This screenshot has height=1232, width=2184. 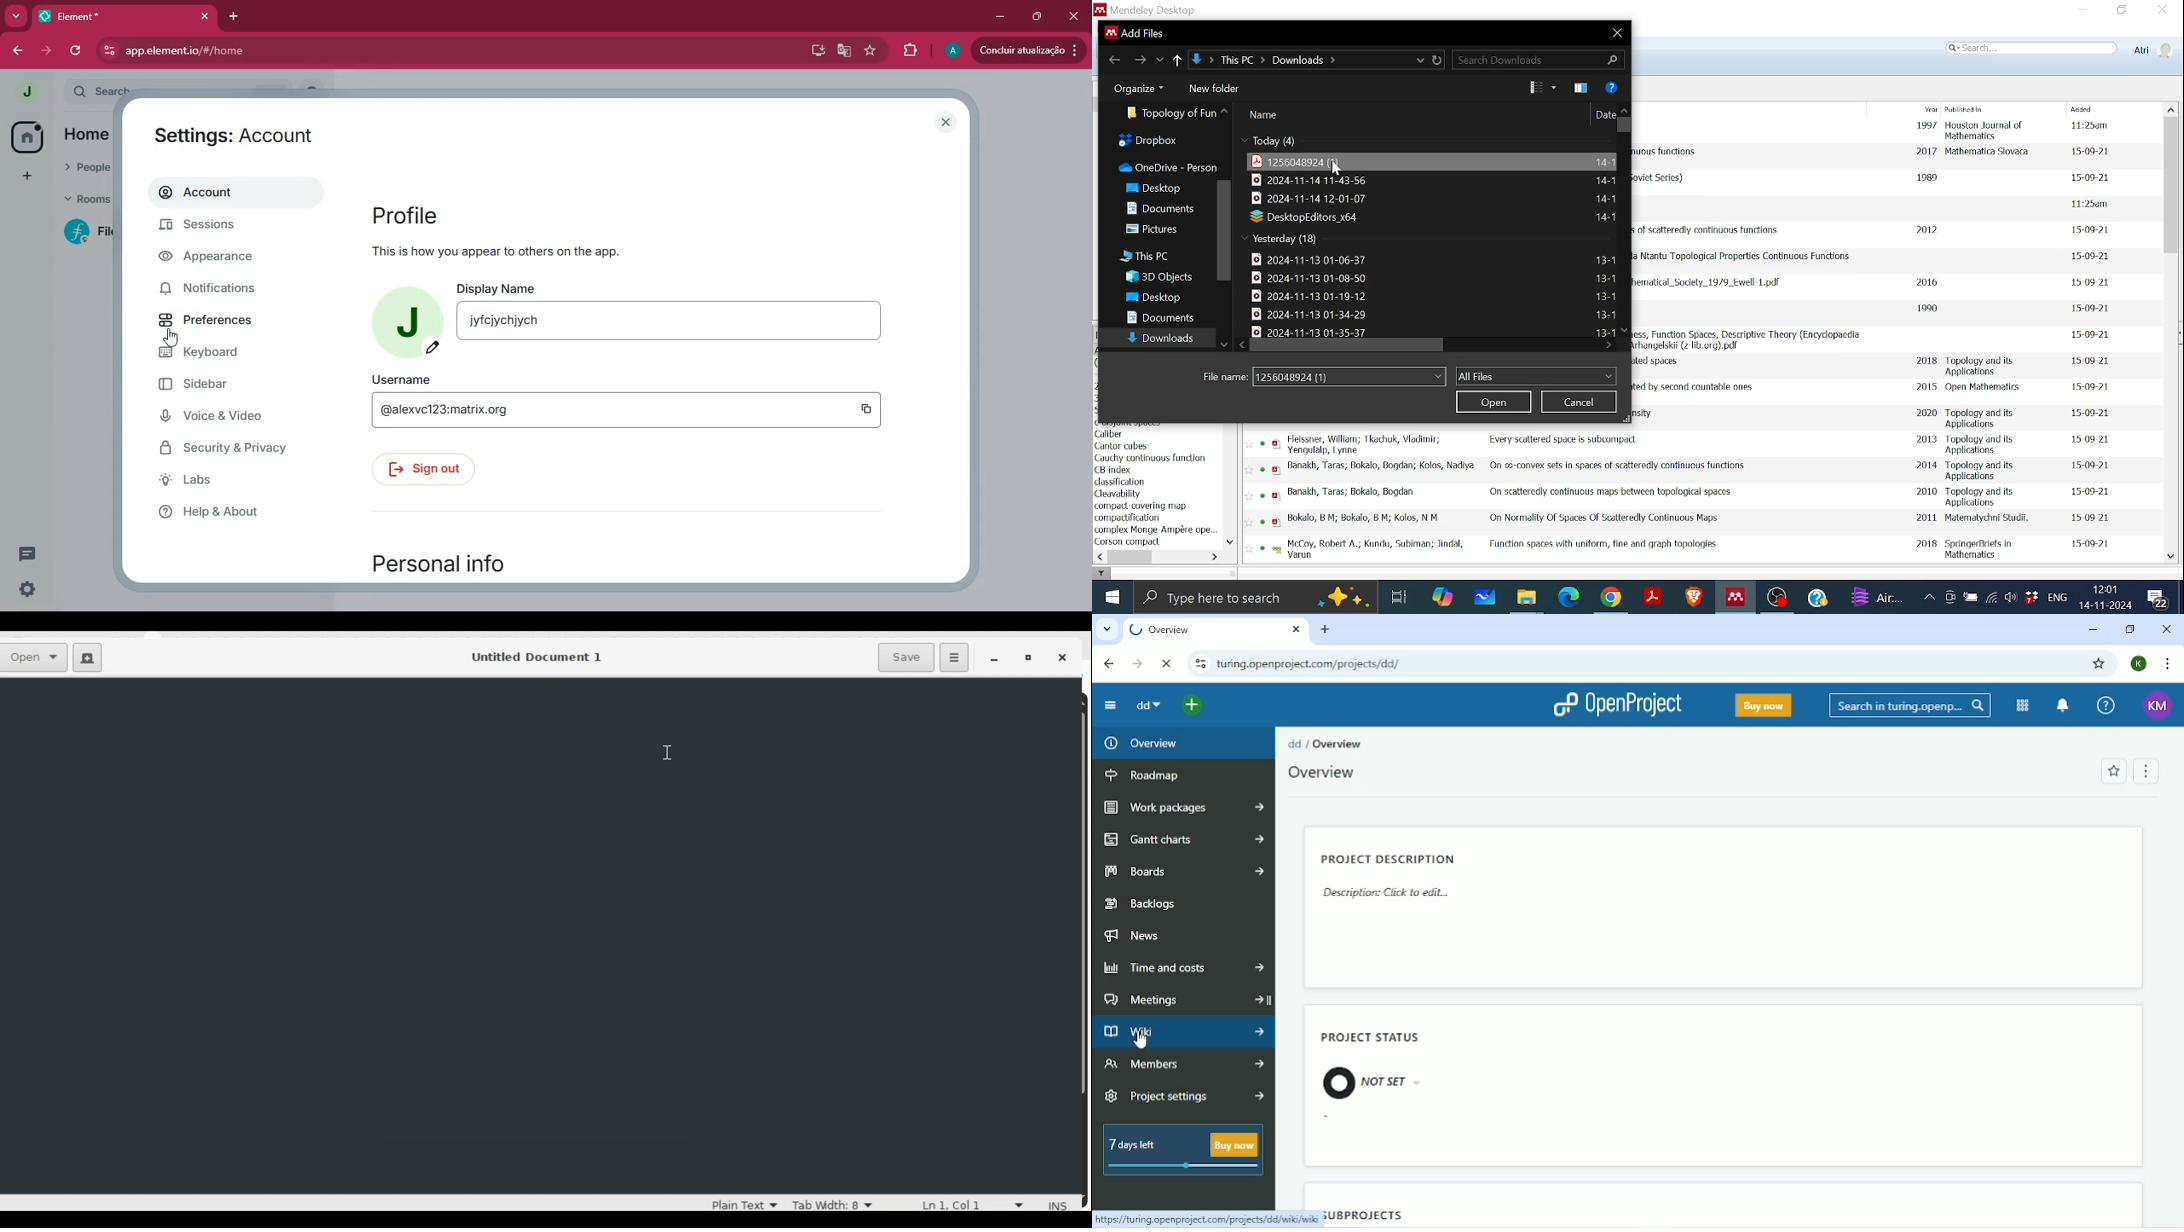 What do you see at coordinates (1612, 597) in the screenshot?
I see `Google chrome` at bounding box center [1612, 597].